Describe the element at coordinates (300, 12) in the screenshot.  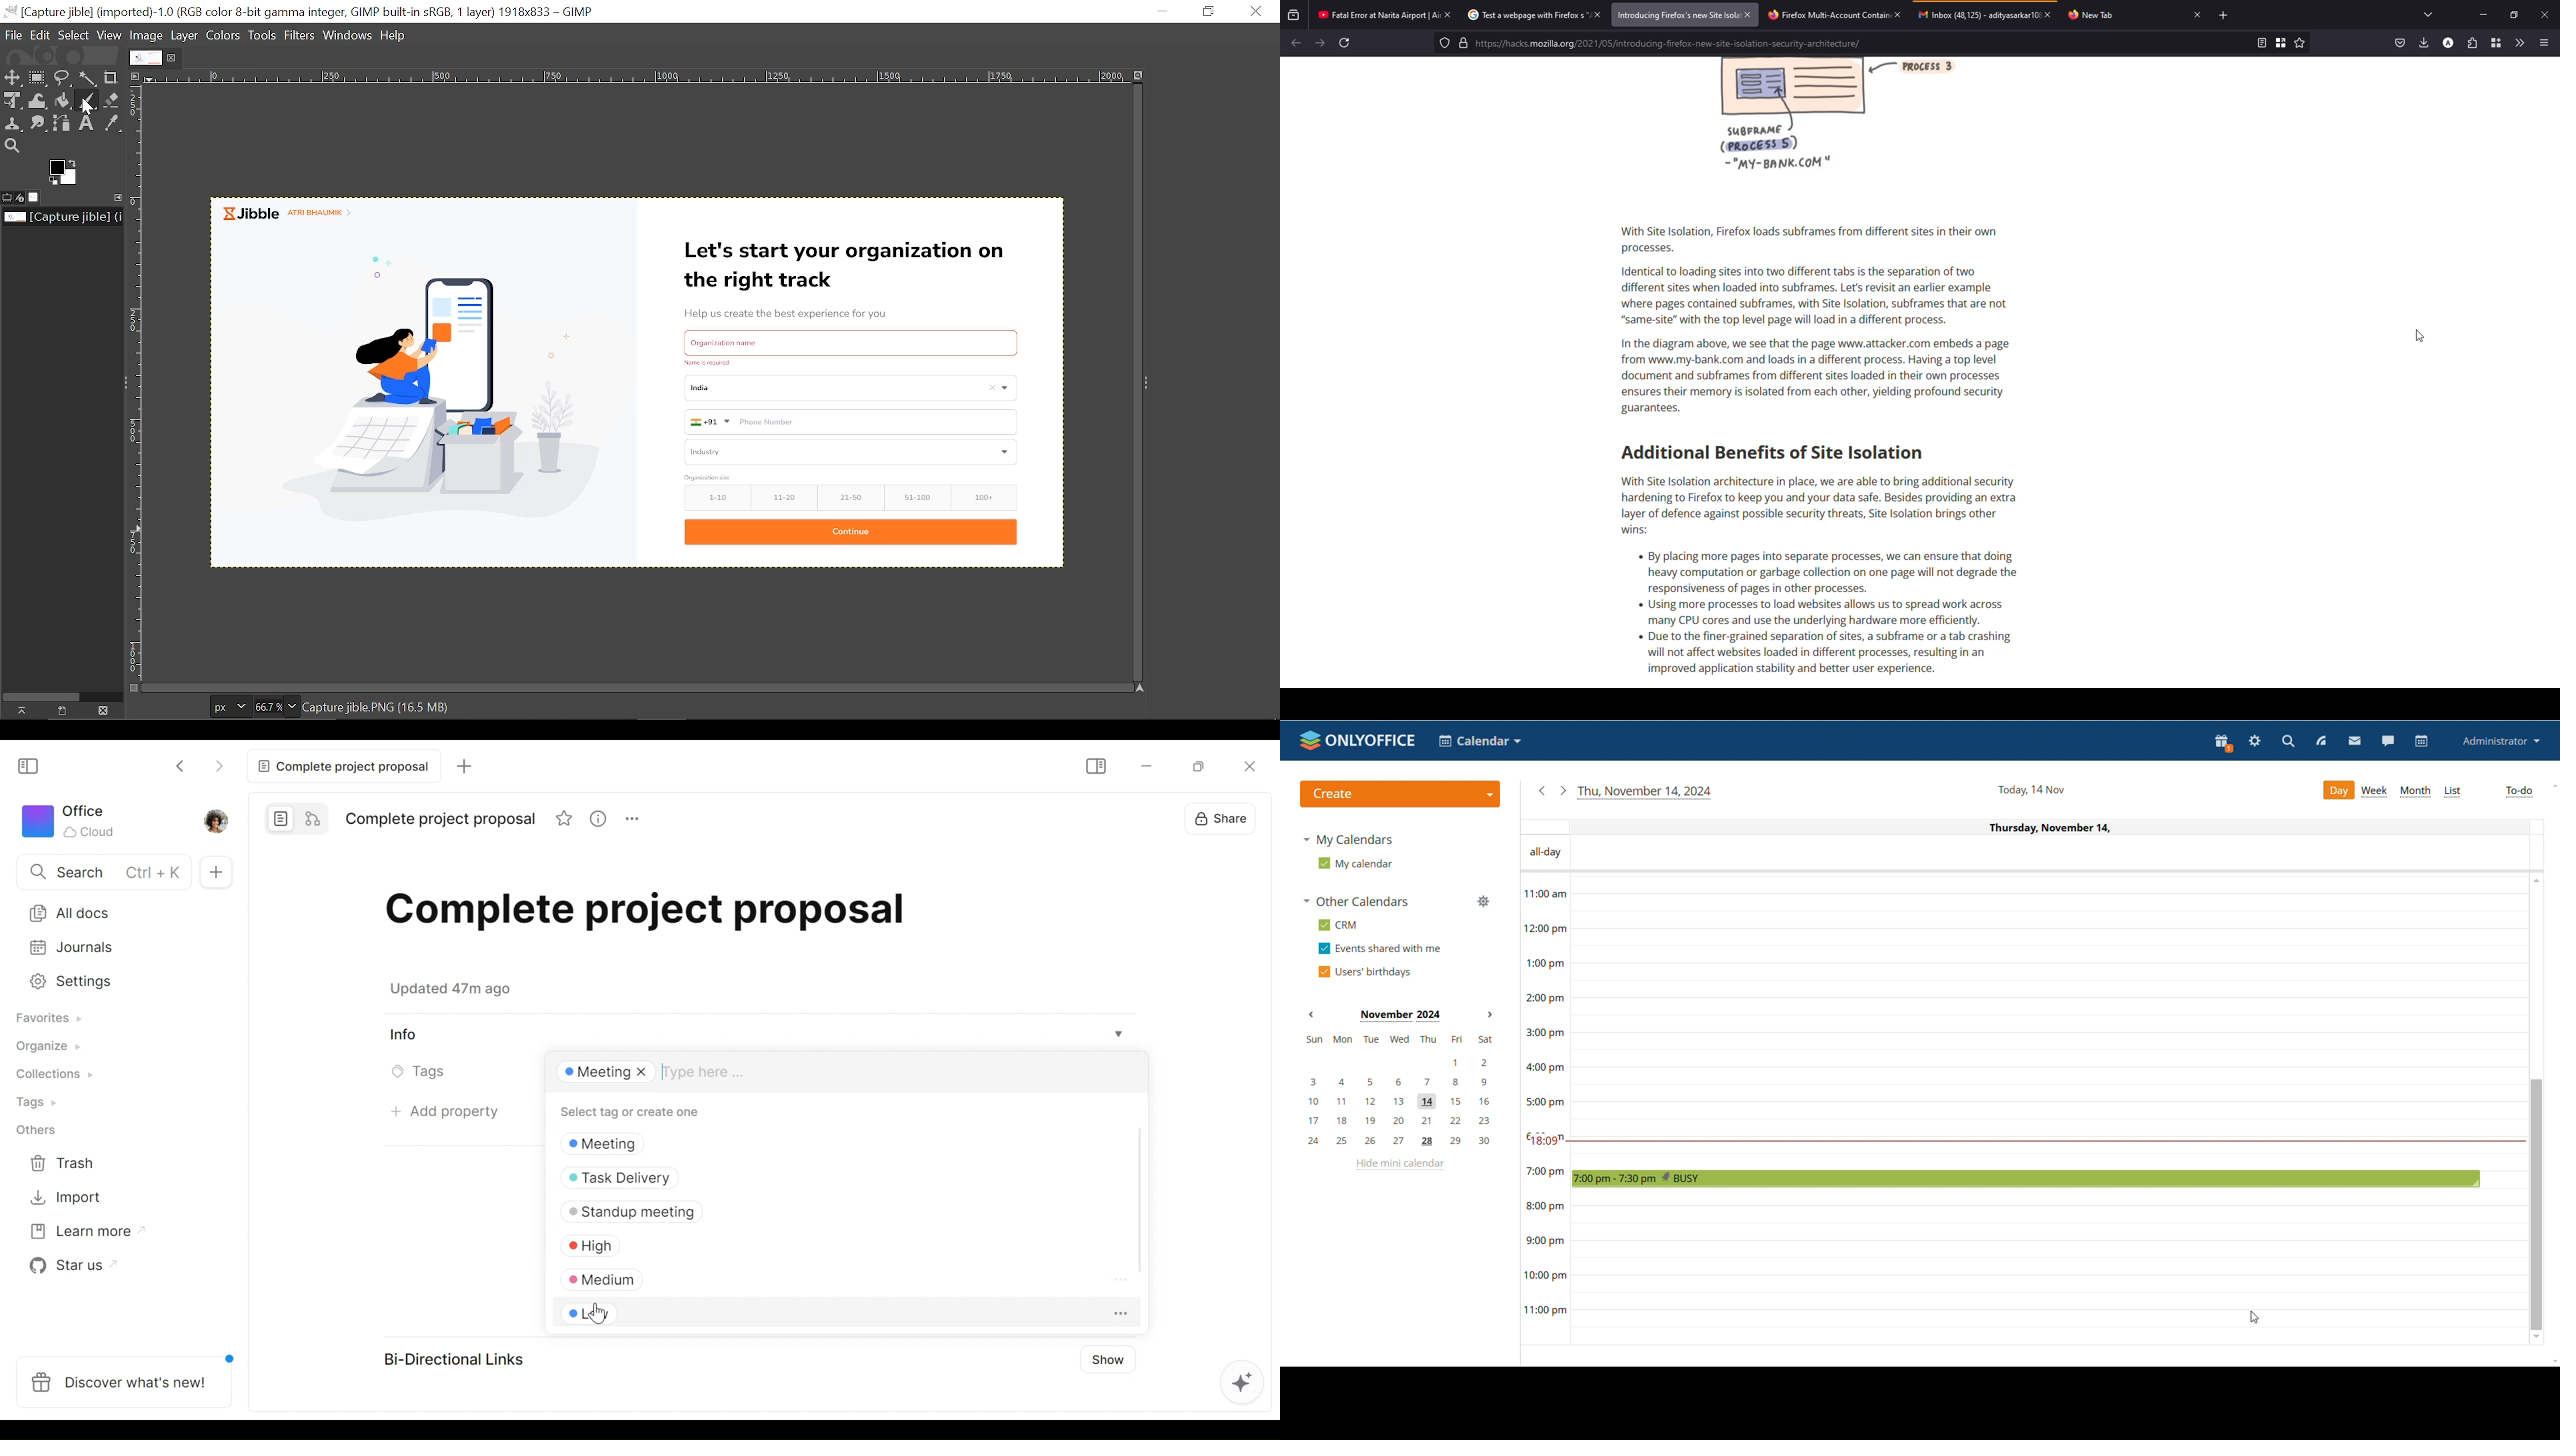
I see `Current window` at that location.